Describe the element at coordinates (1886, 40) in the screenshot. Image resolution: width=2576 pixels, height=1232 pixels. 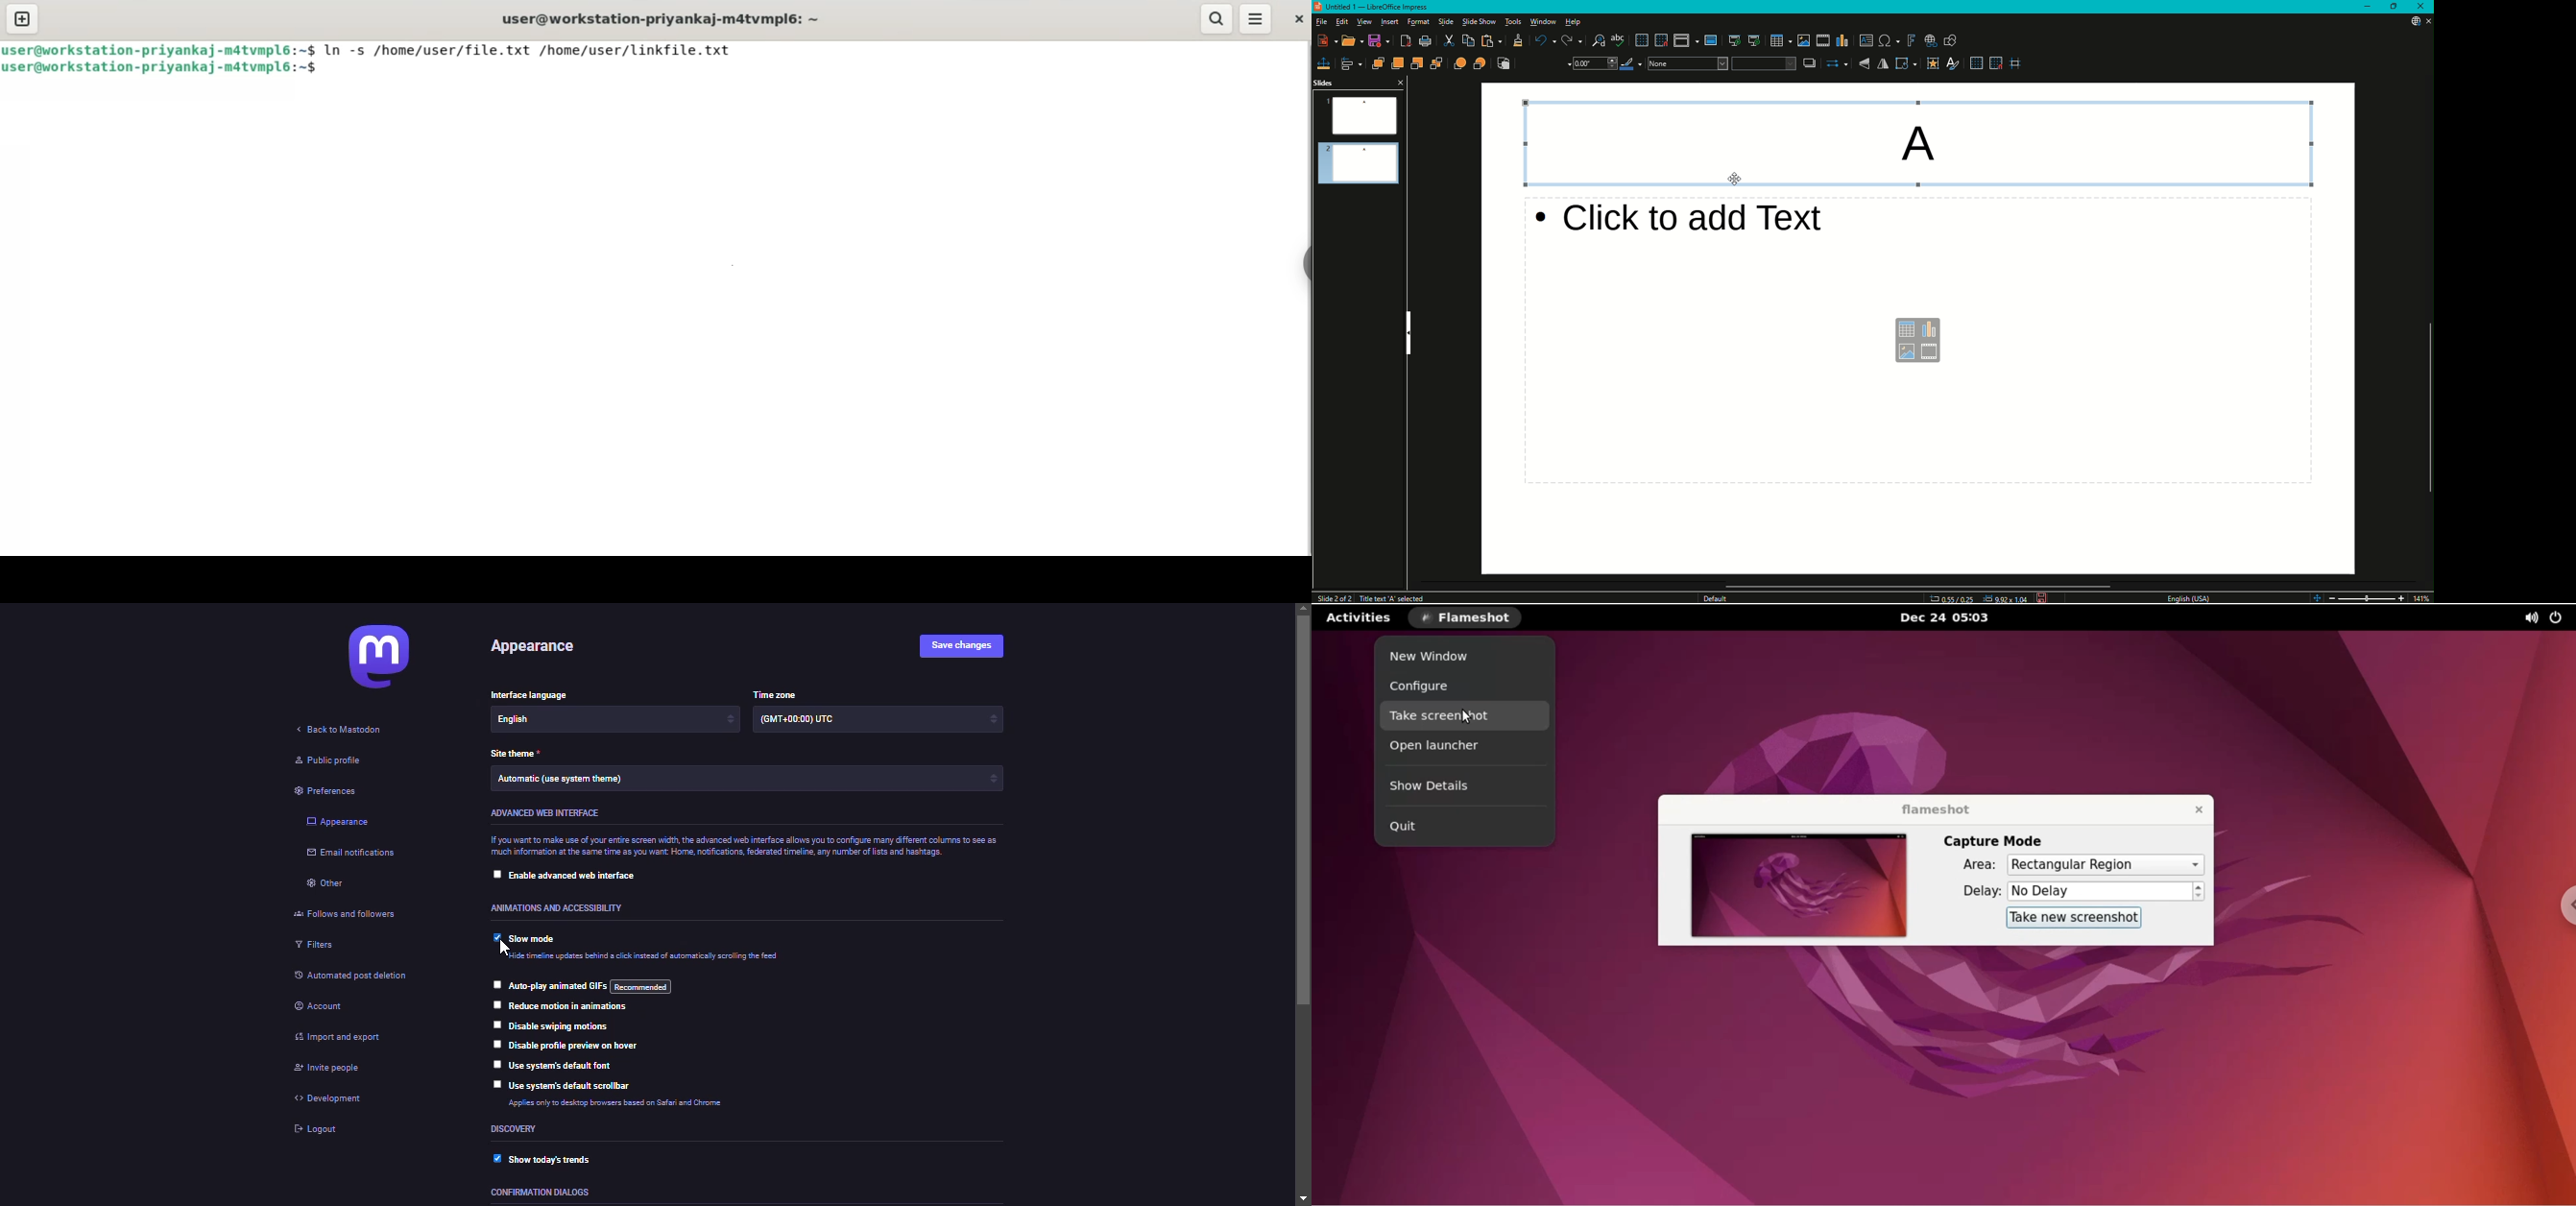
I see `Insert Special Characters` at that location.